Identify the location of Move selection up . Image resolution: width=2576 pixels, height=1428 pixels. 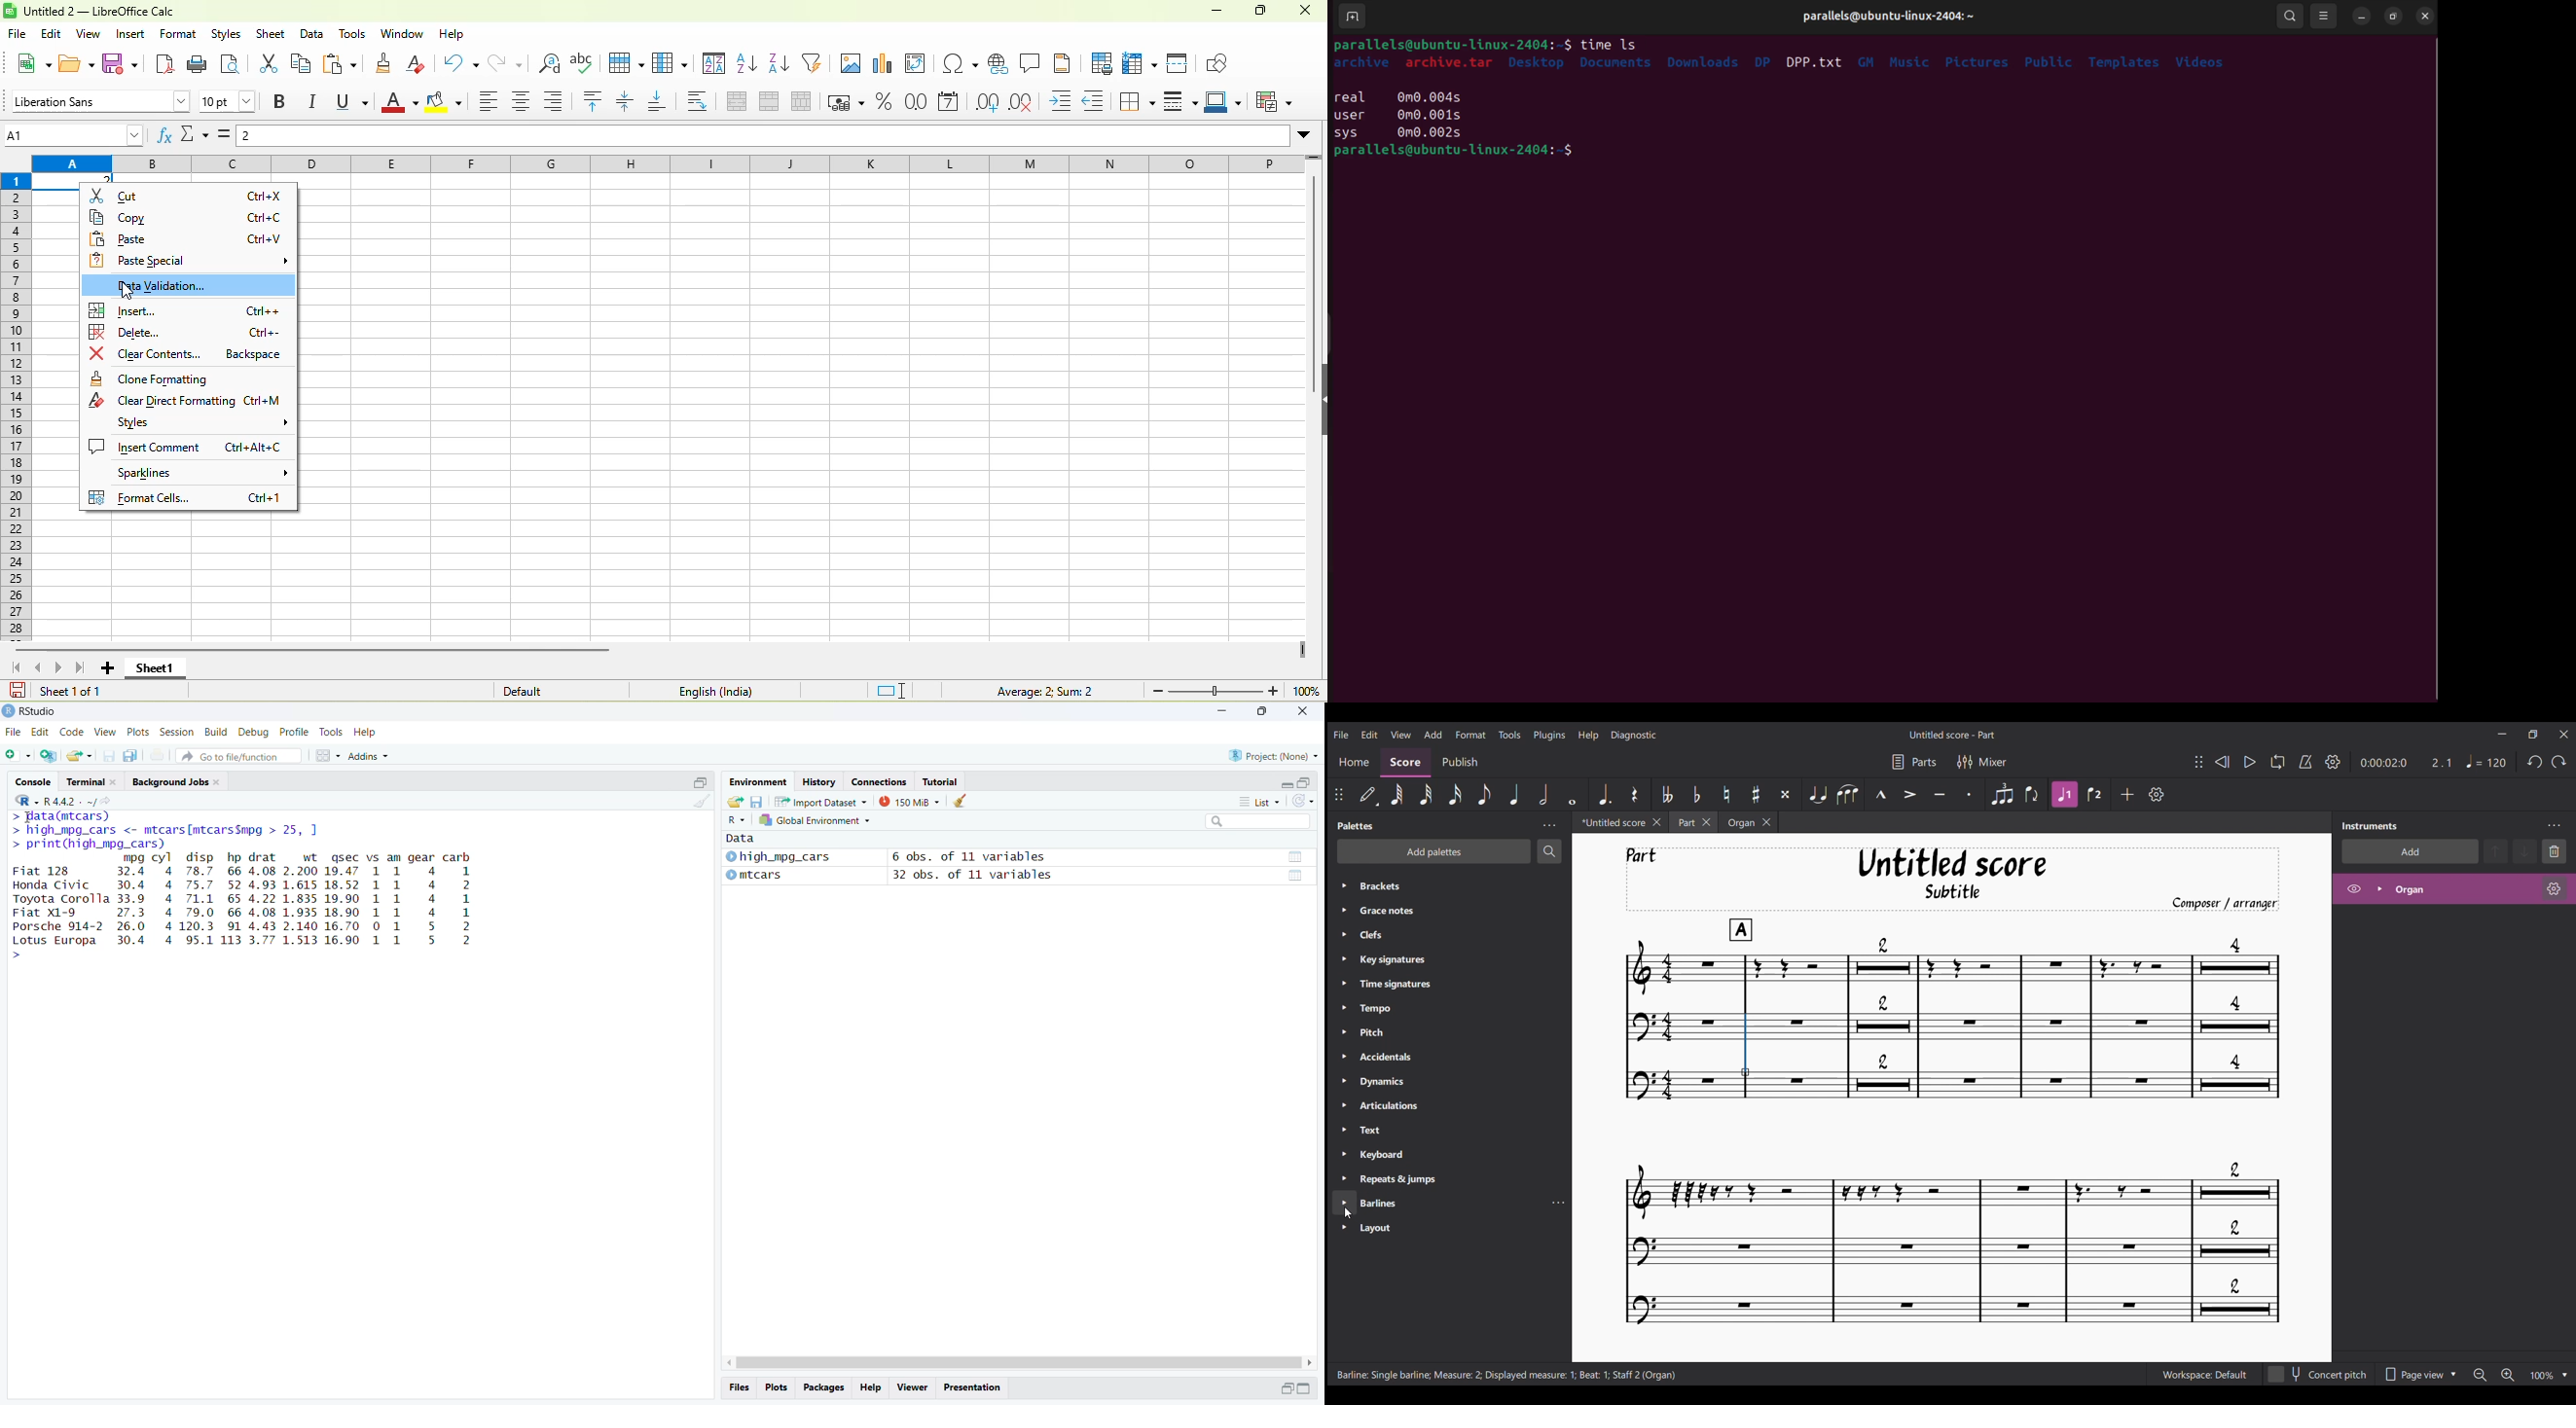
(2496, 851).